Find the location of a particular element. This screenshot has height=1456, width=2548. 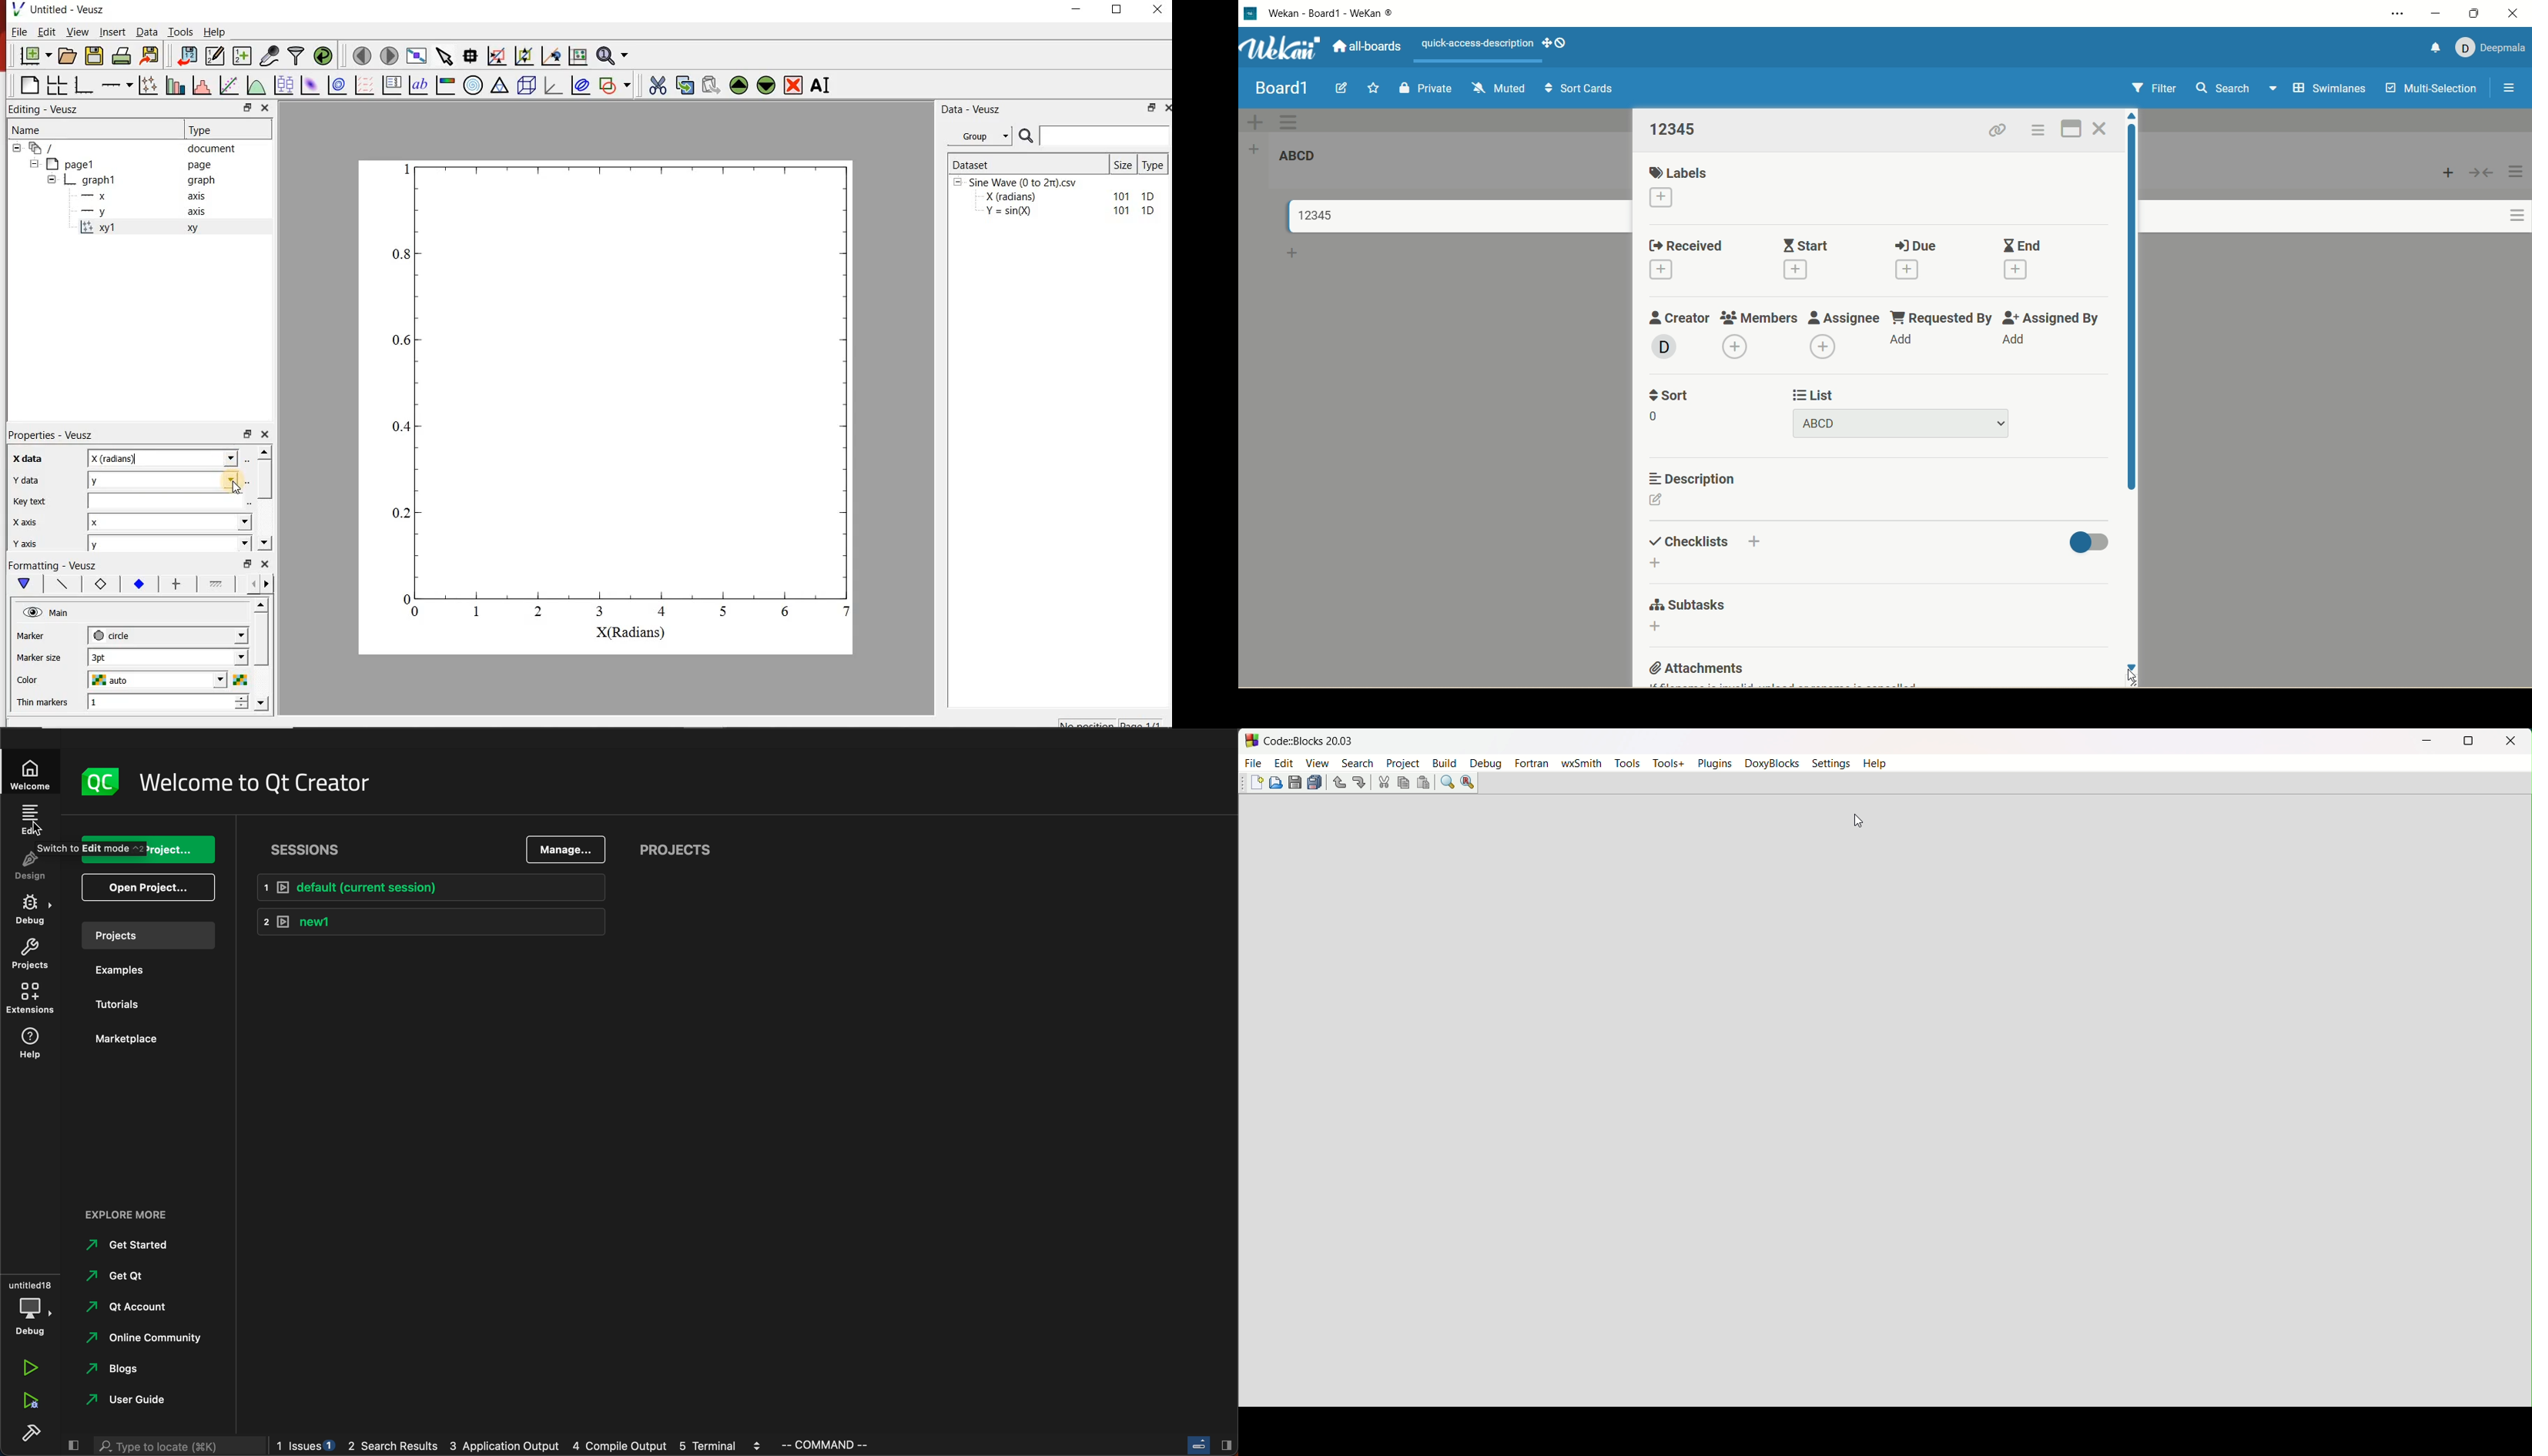

Untitled - Veusz is located at coordinates (68, 9).